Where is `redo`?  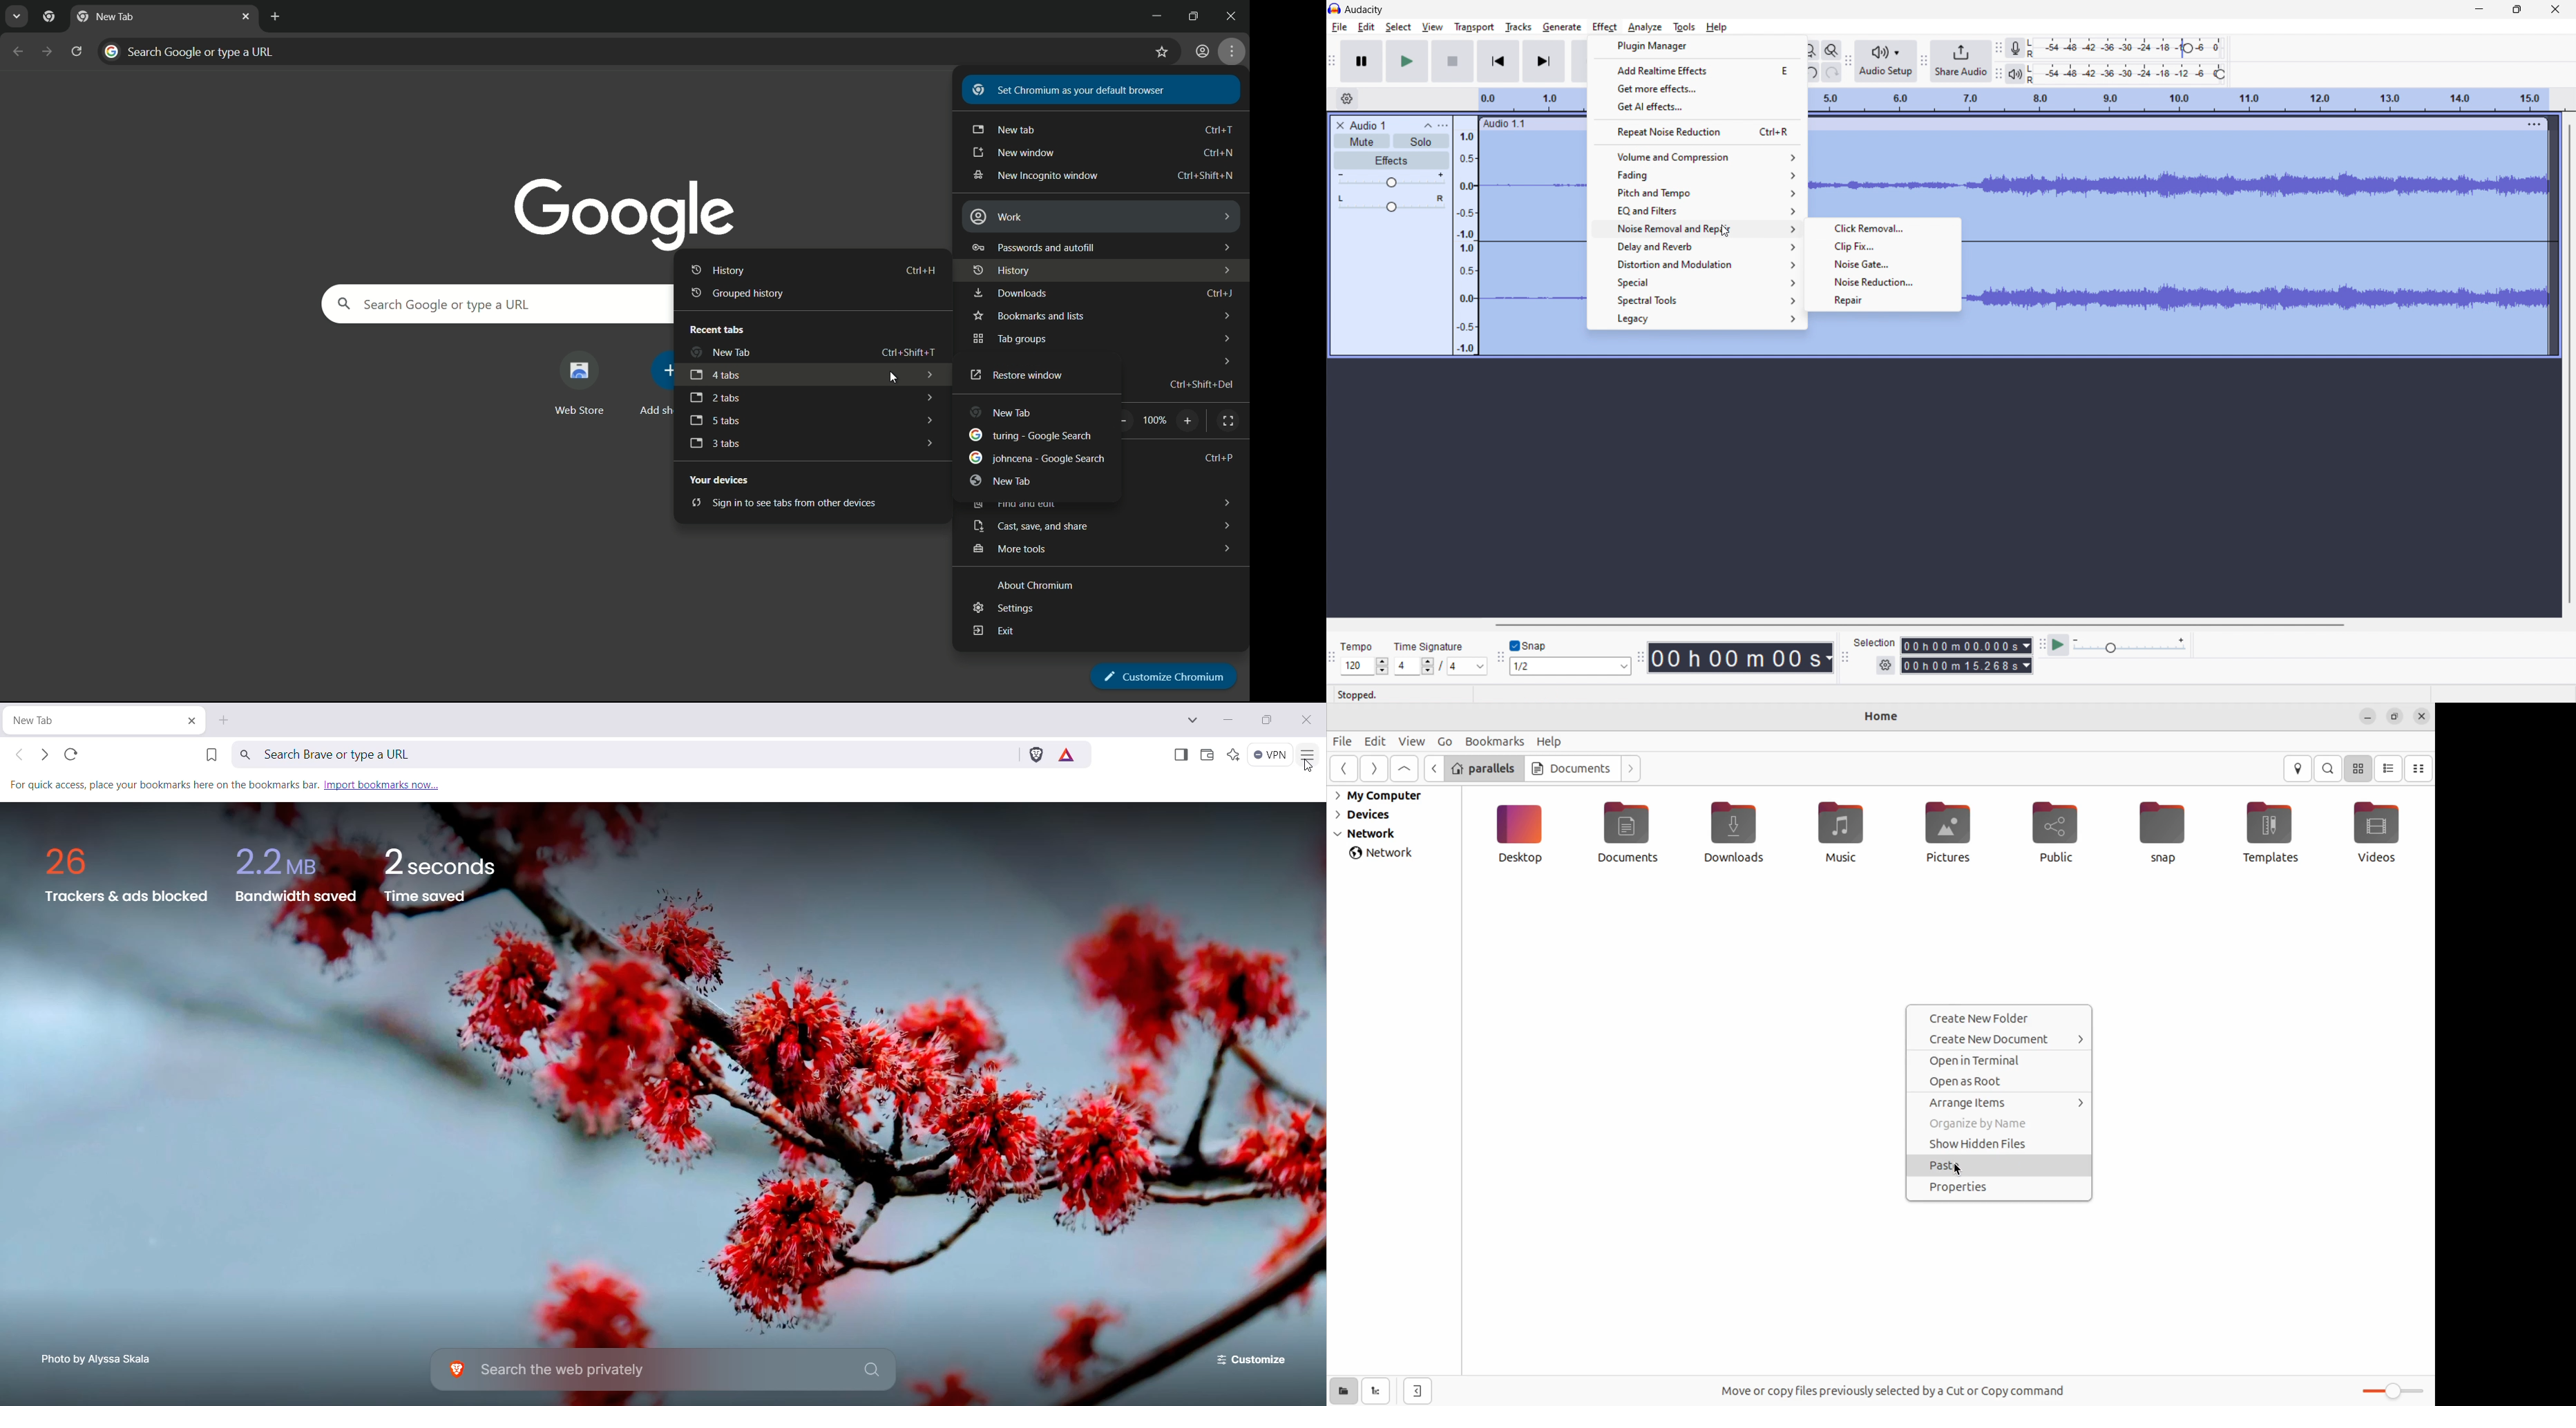 redo is located at coordinates (1832, 72).